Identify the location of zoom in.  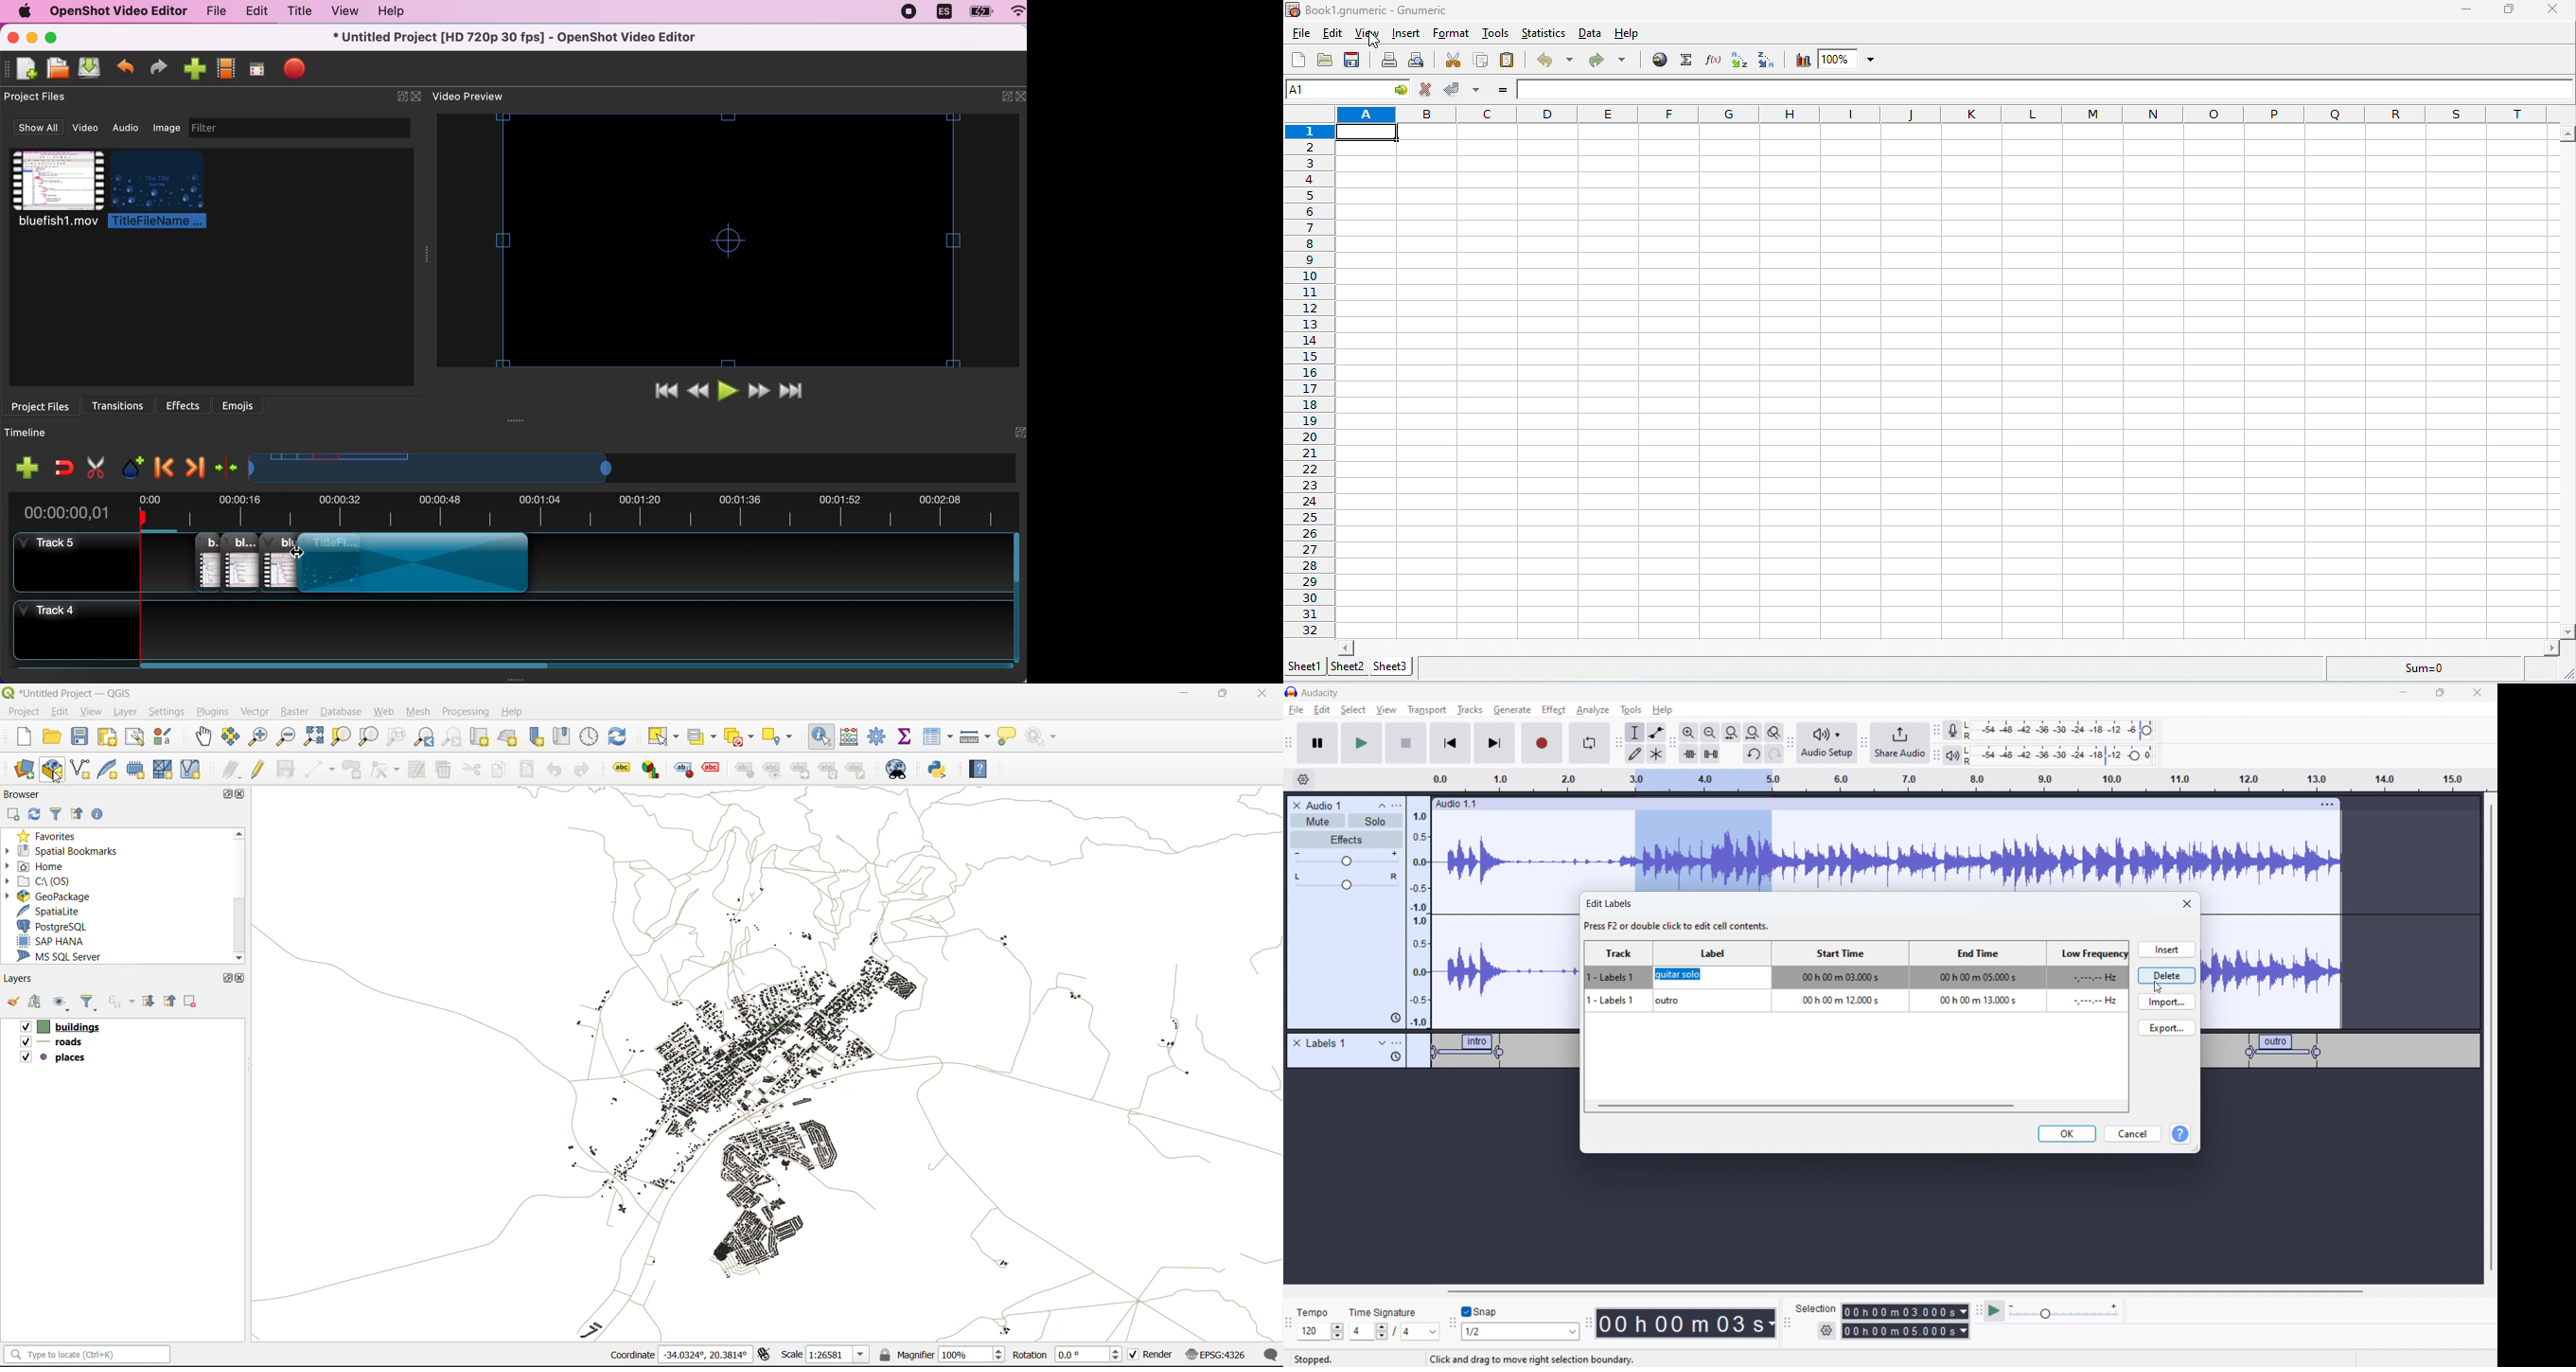
(257, 736).